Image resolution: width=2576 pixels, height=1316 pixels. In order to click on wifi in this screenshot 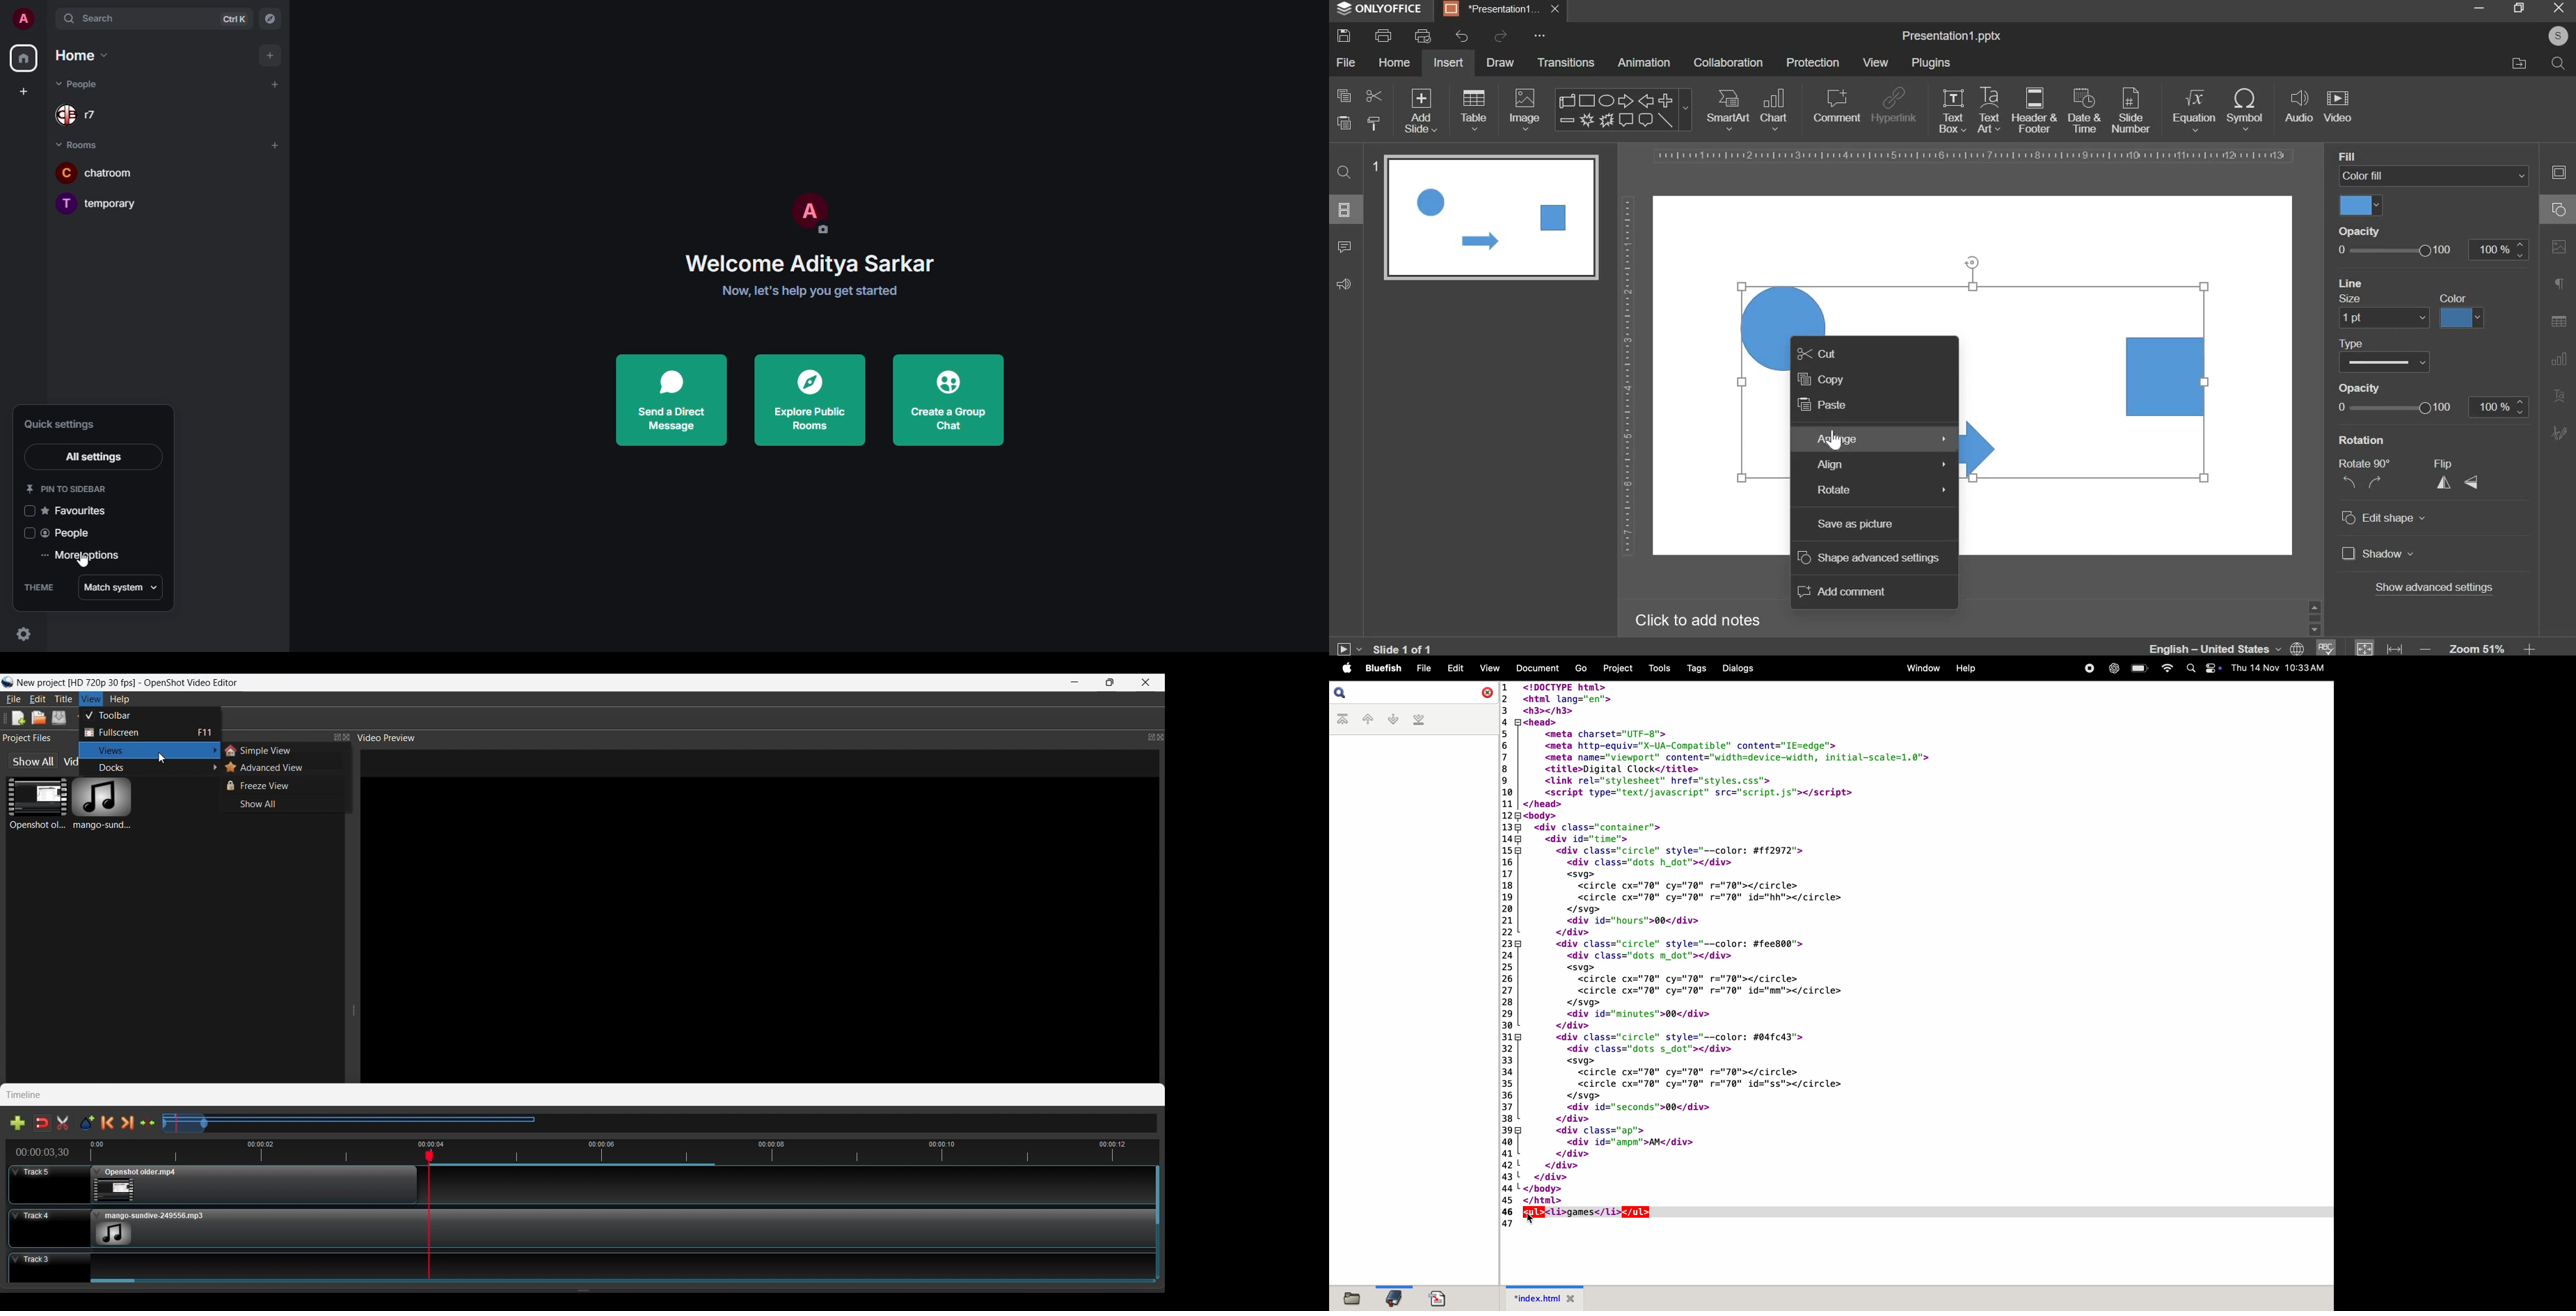, I will do `click(2166, 667)`.